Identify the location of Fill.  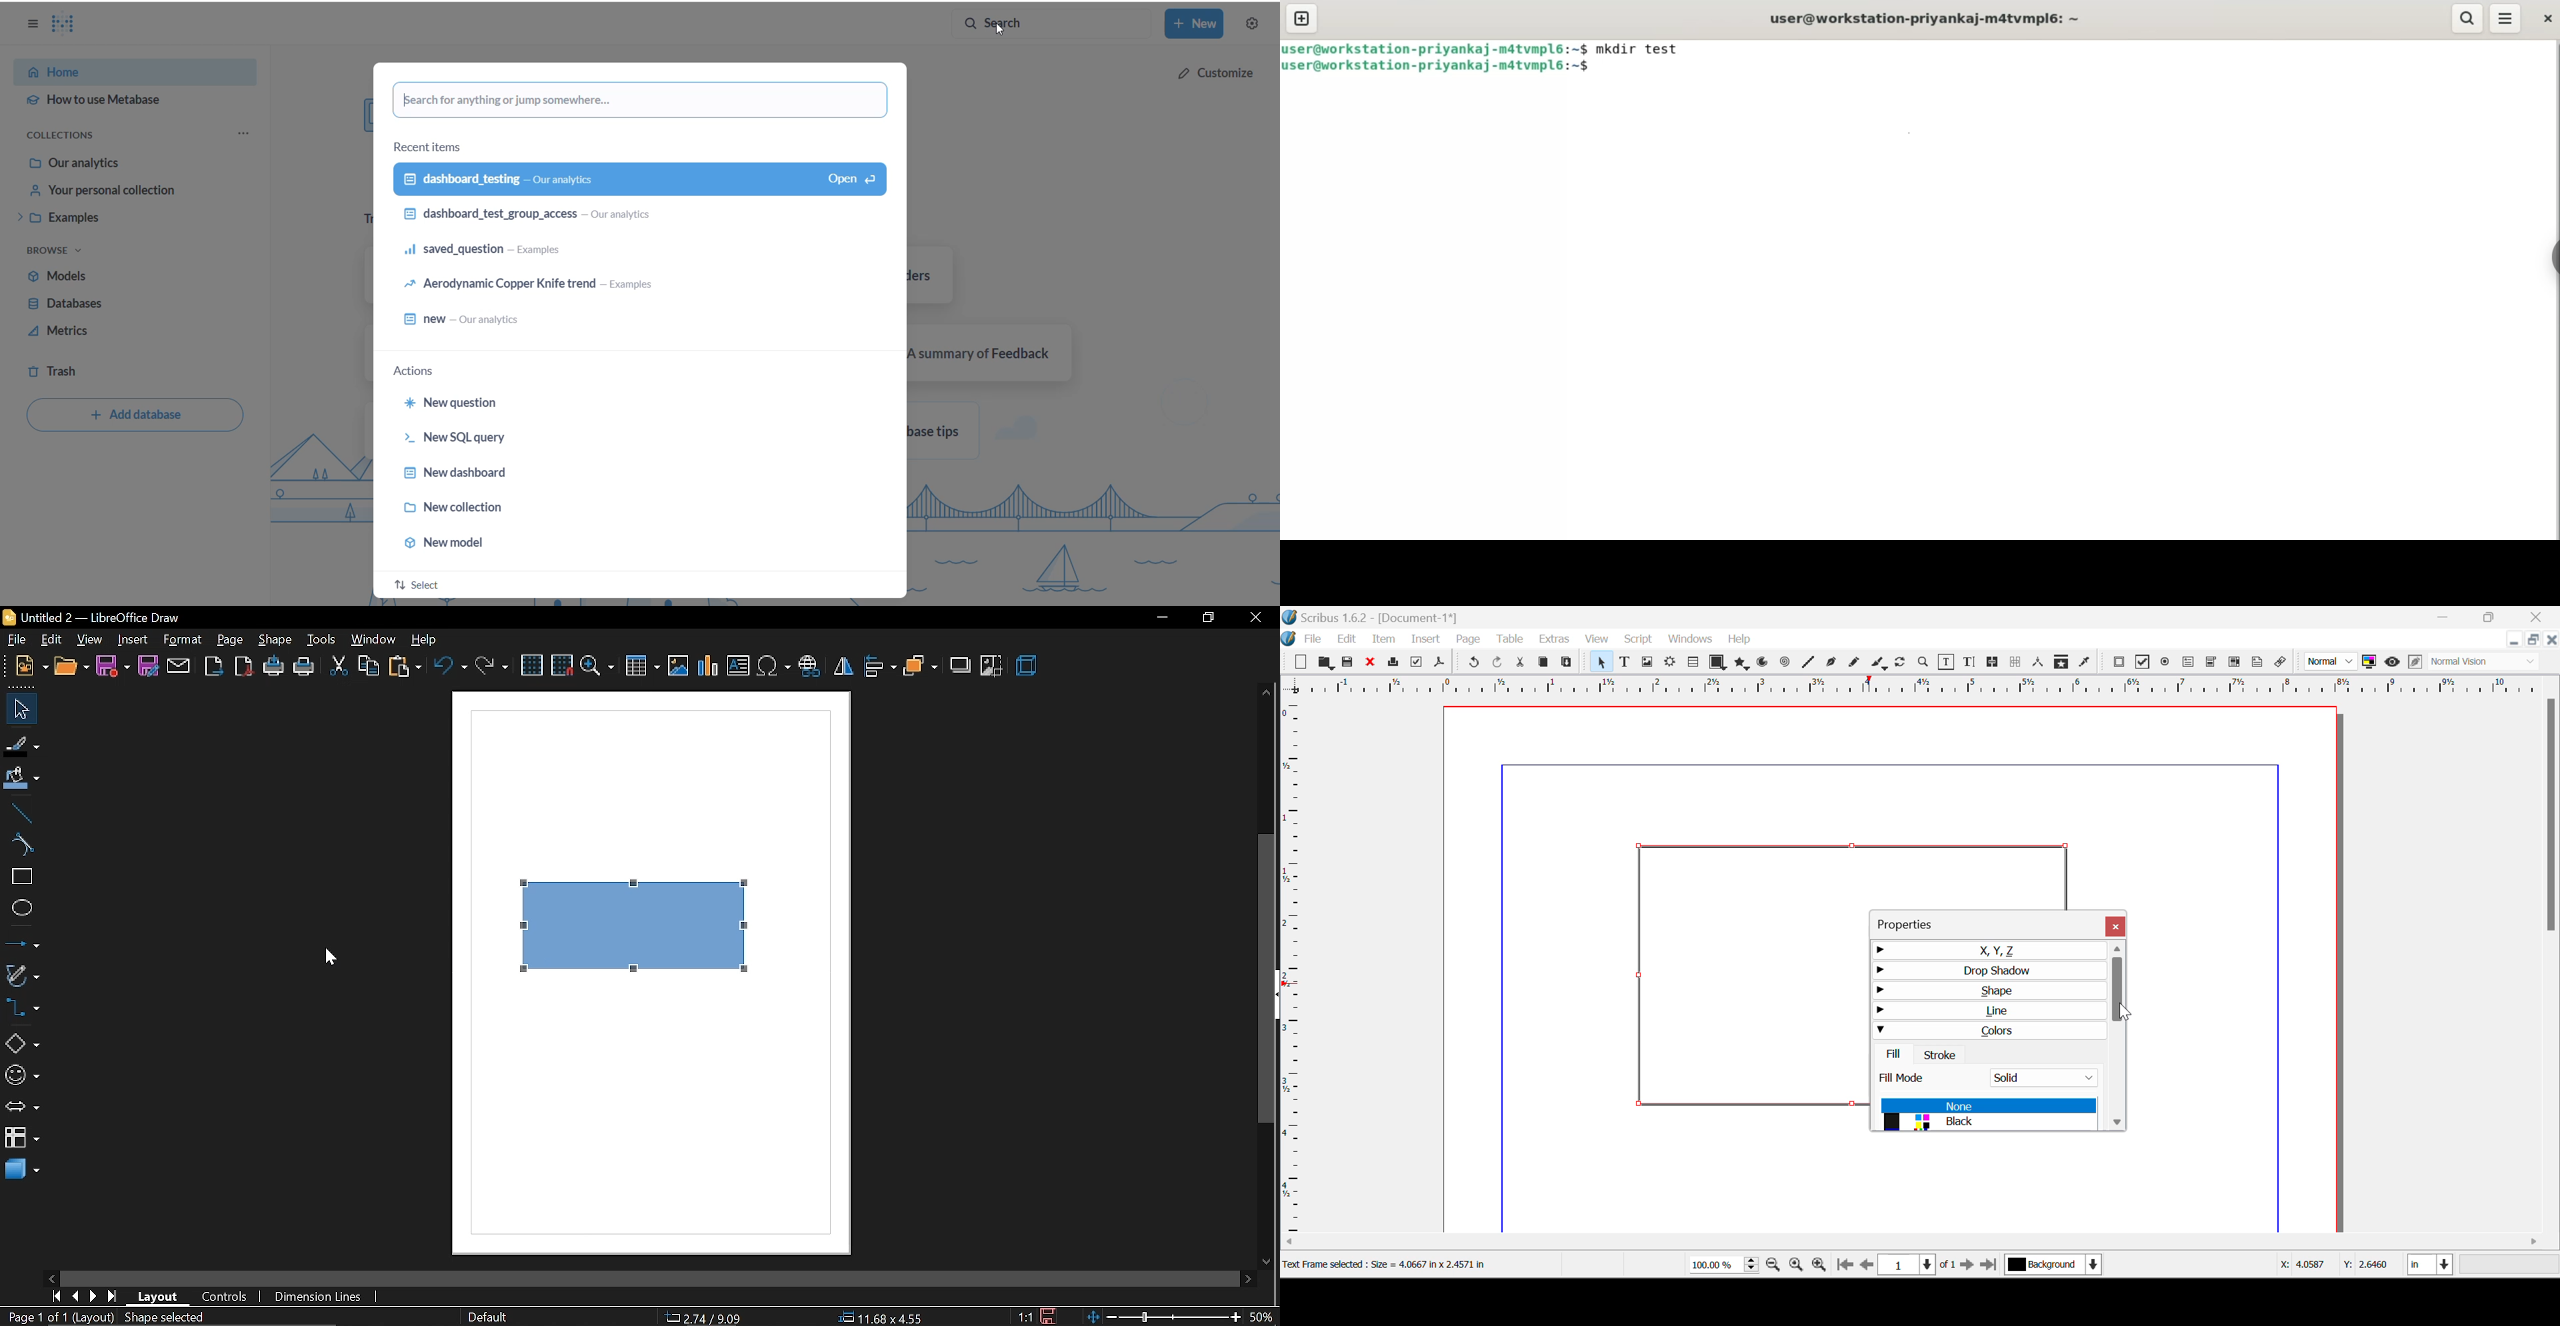
(1897, 1054).